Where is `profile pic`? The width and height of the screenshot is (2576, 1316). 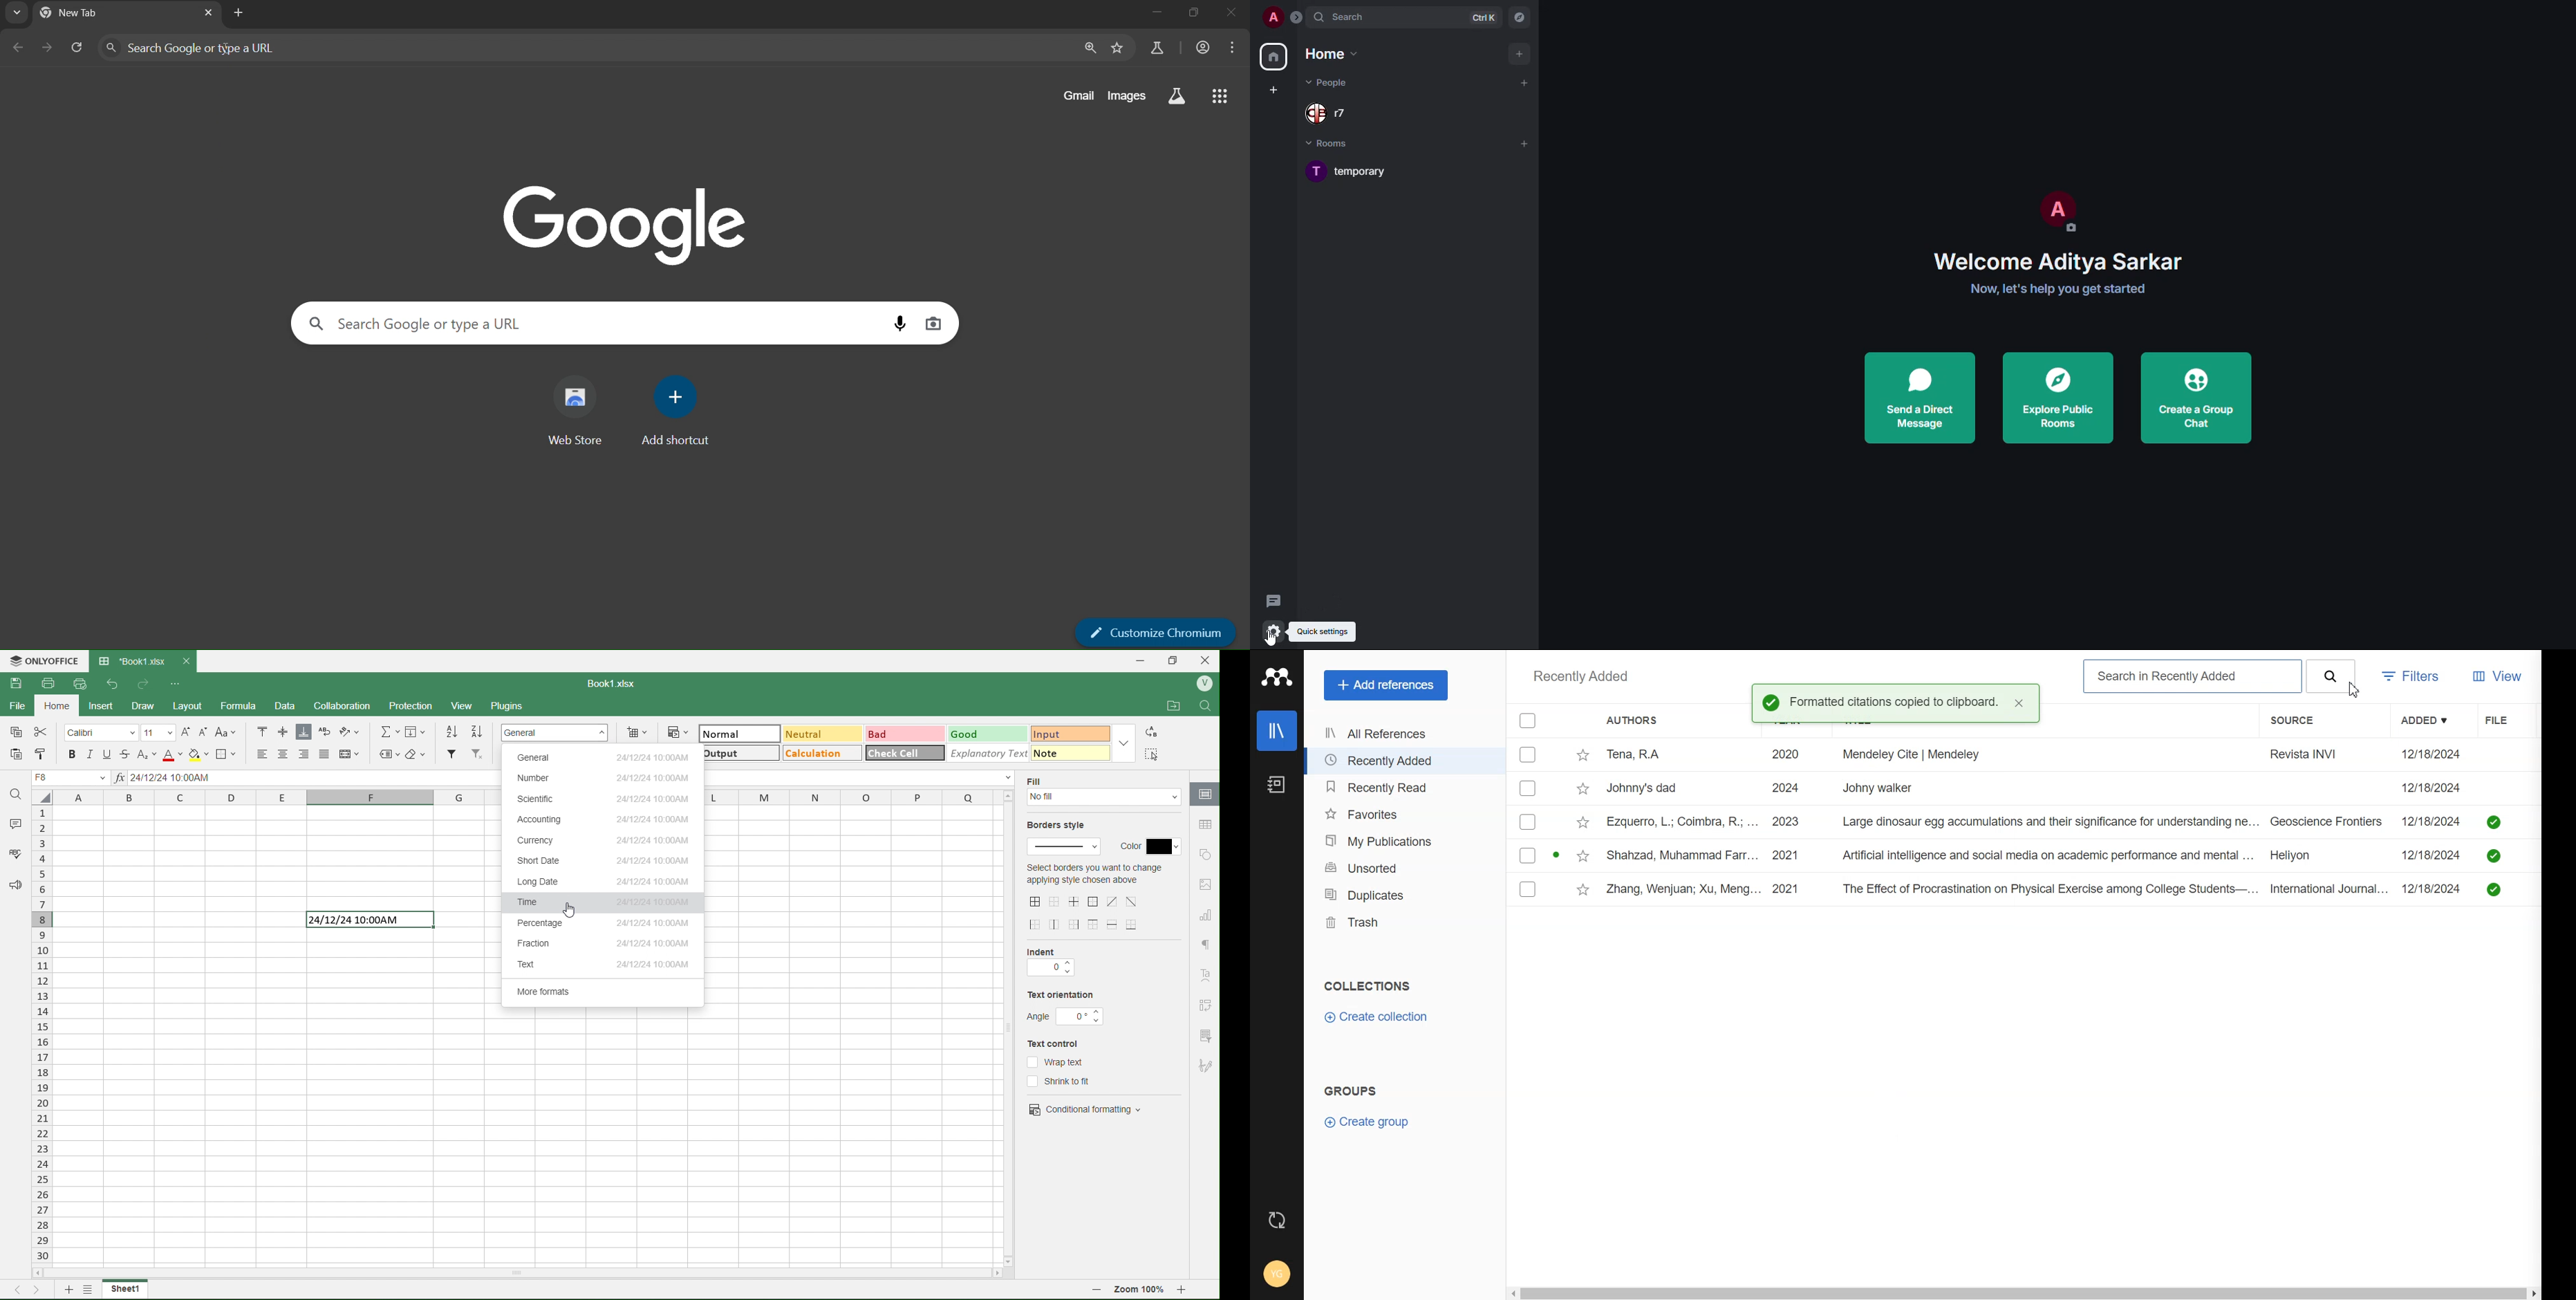
profile pic is located at coordinates (2061, 209).